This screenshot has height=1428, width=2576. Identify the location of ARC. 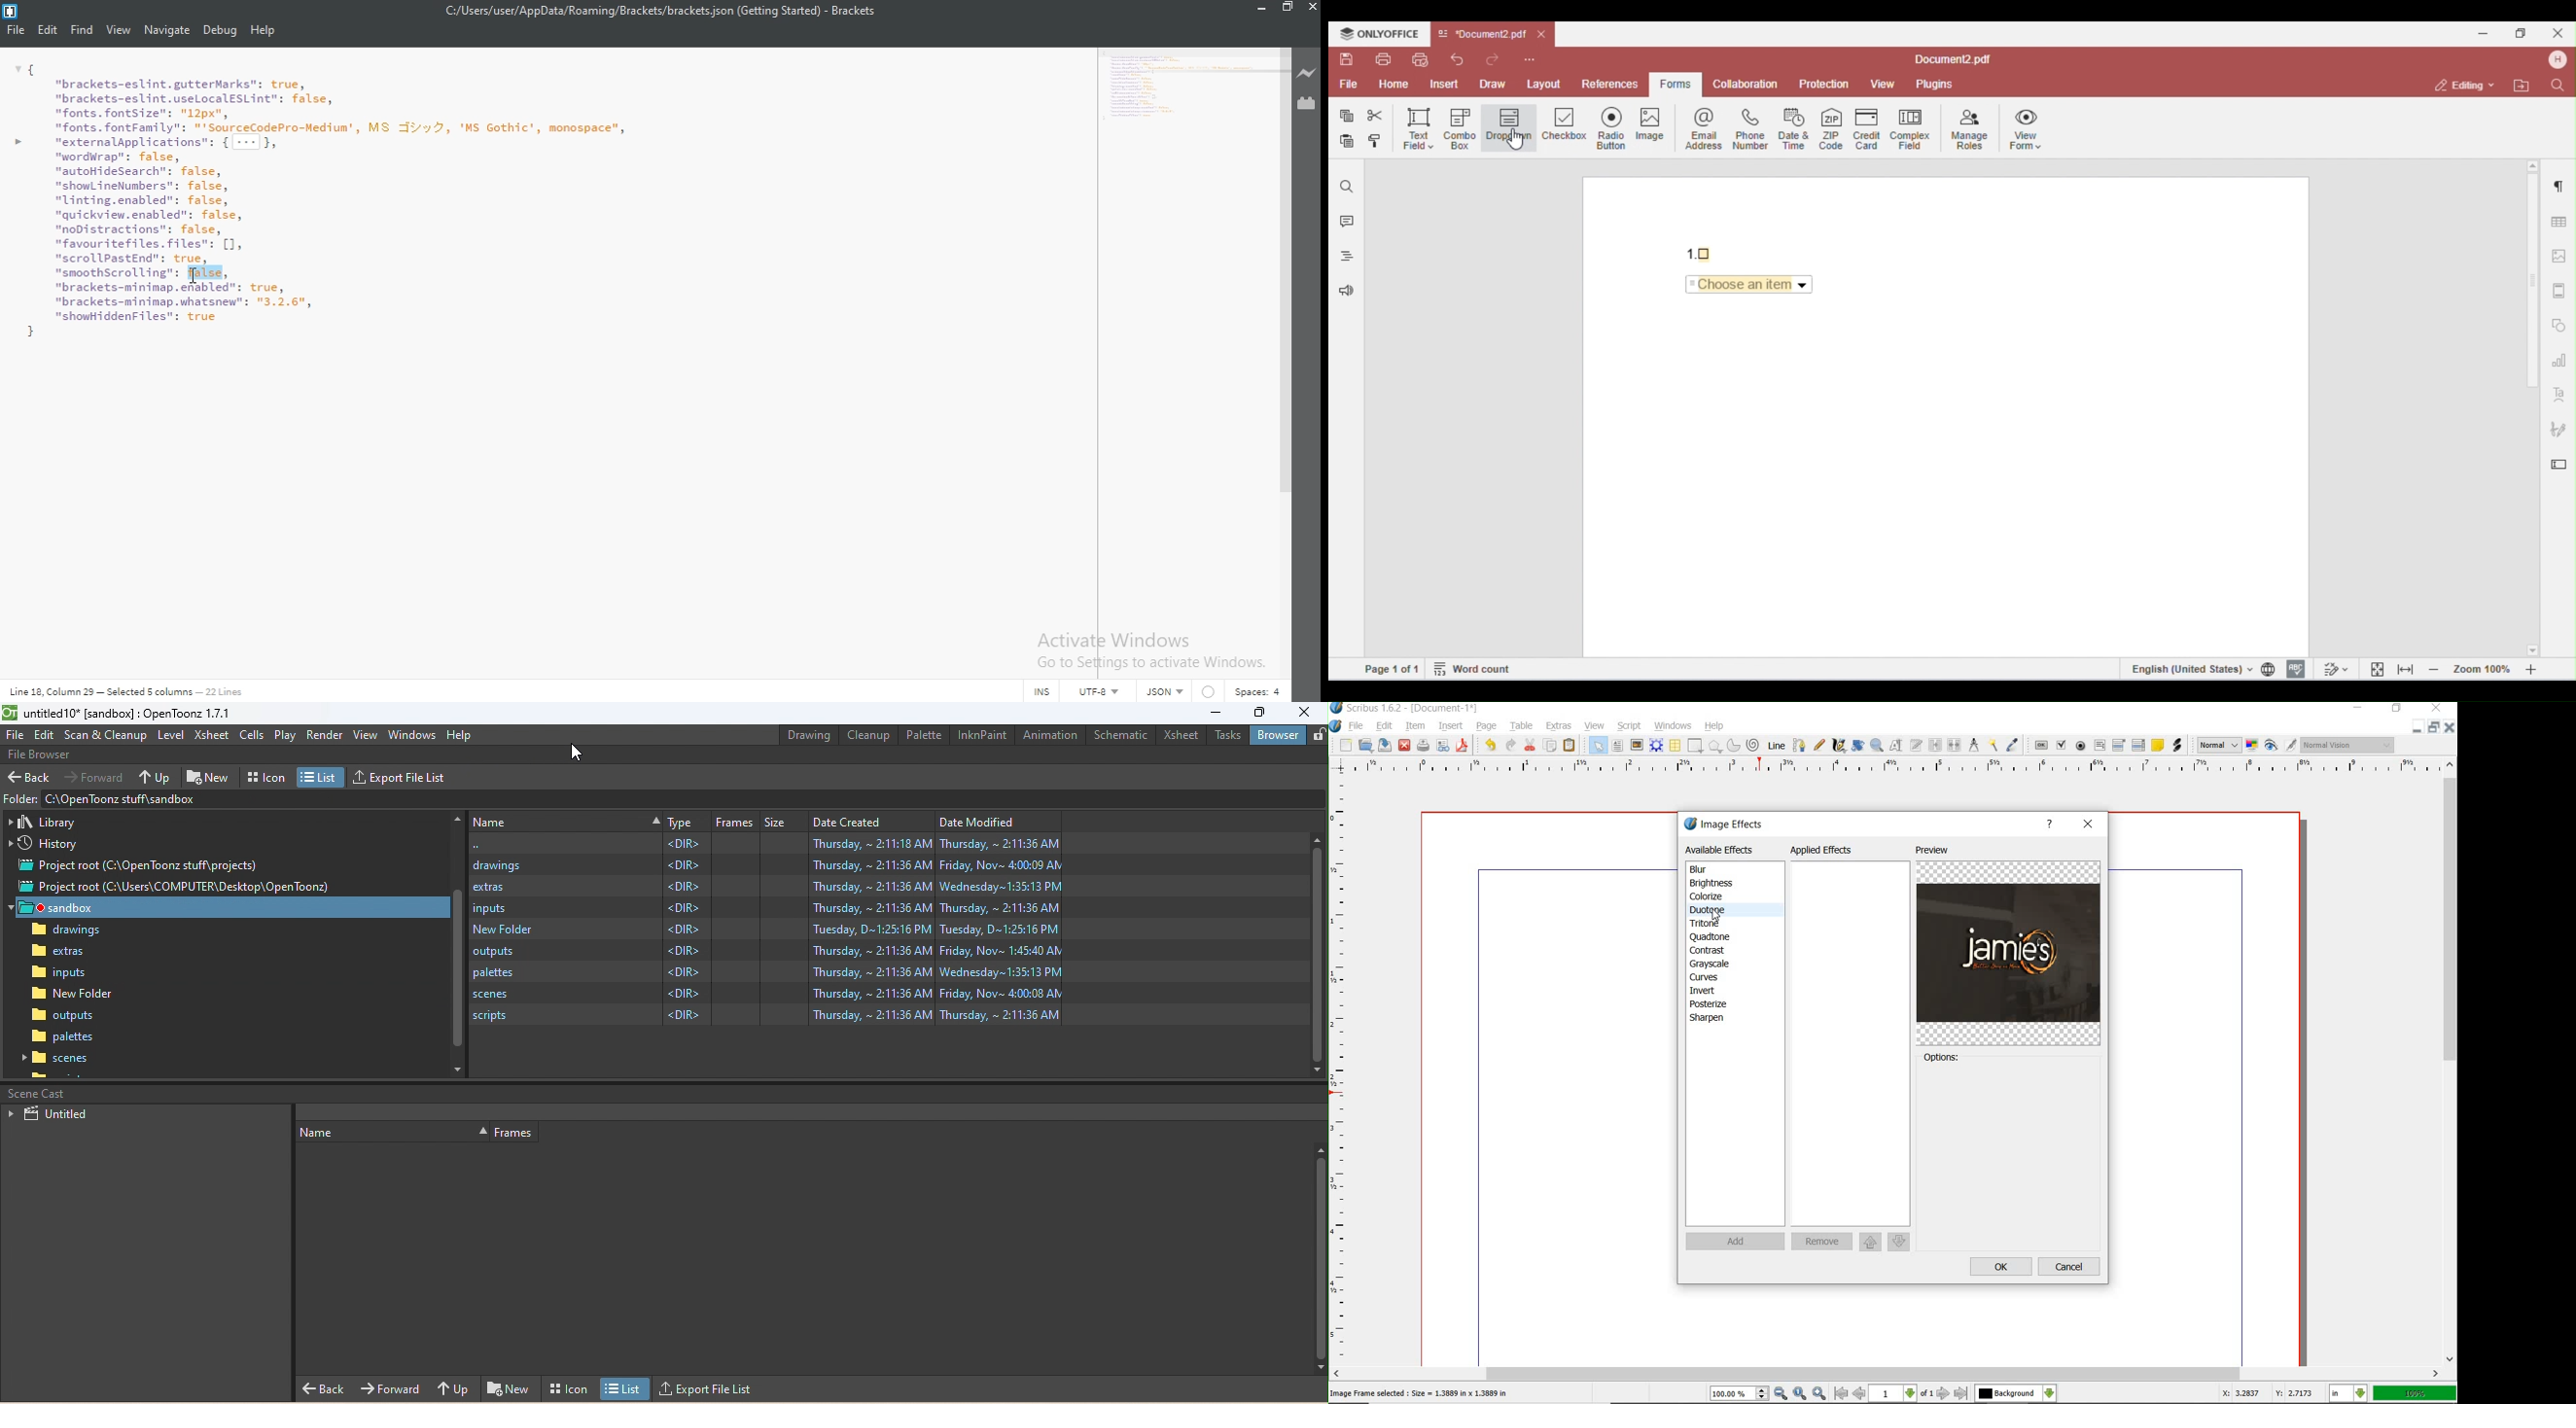
(1733, 746).